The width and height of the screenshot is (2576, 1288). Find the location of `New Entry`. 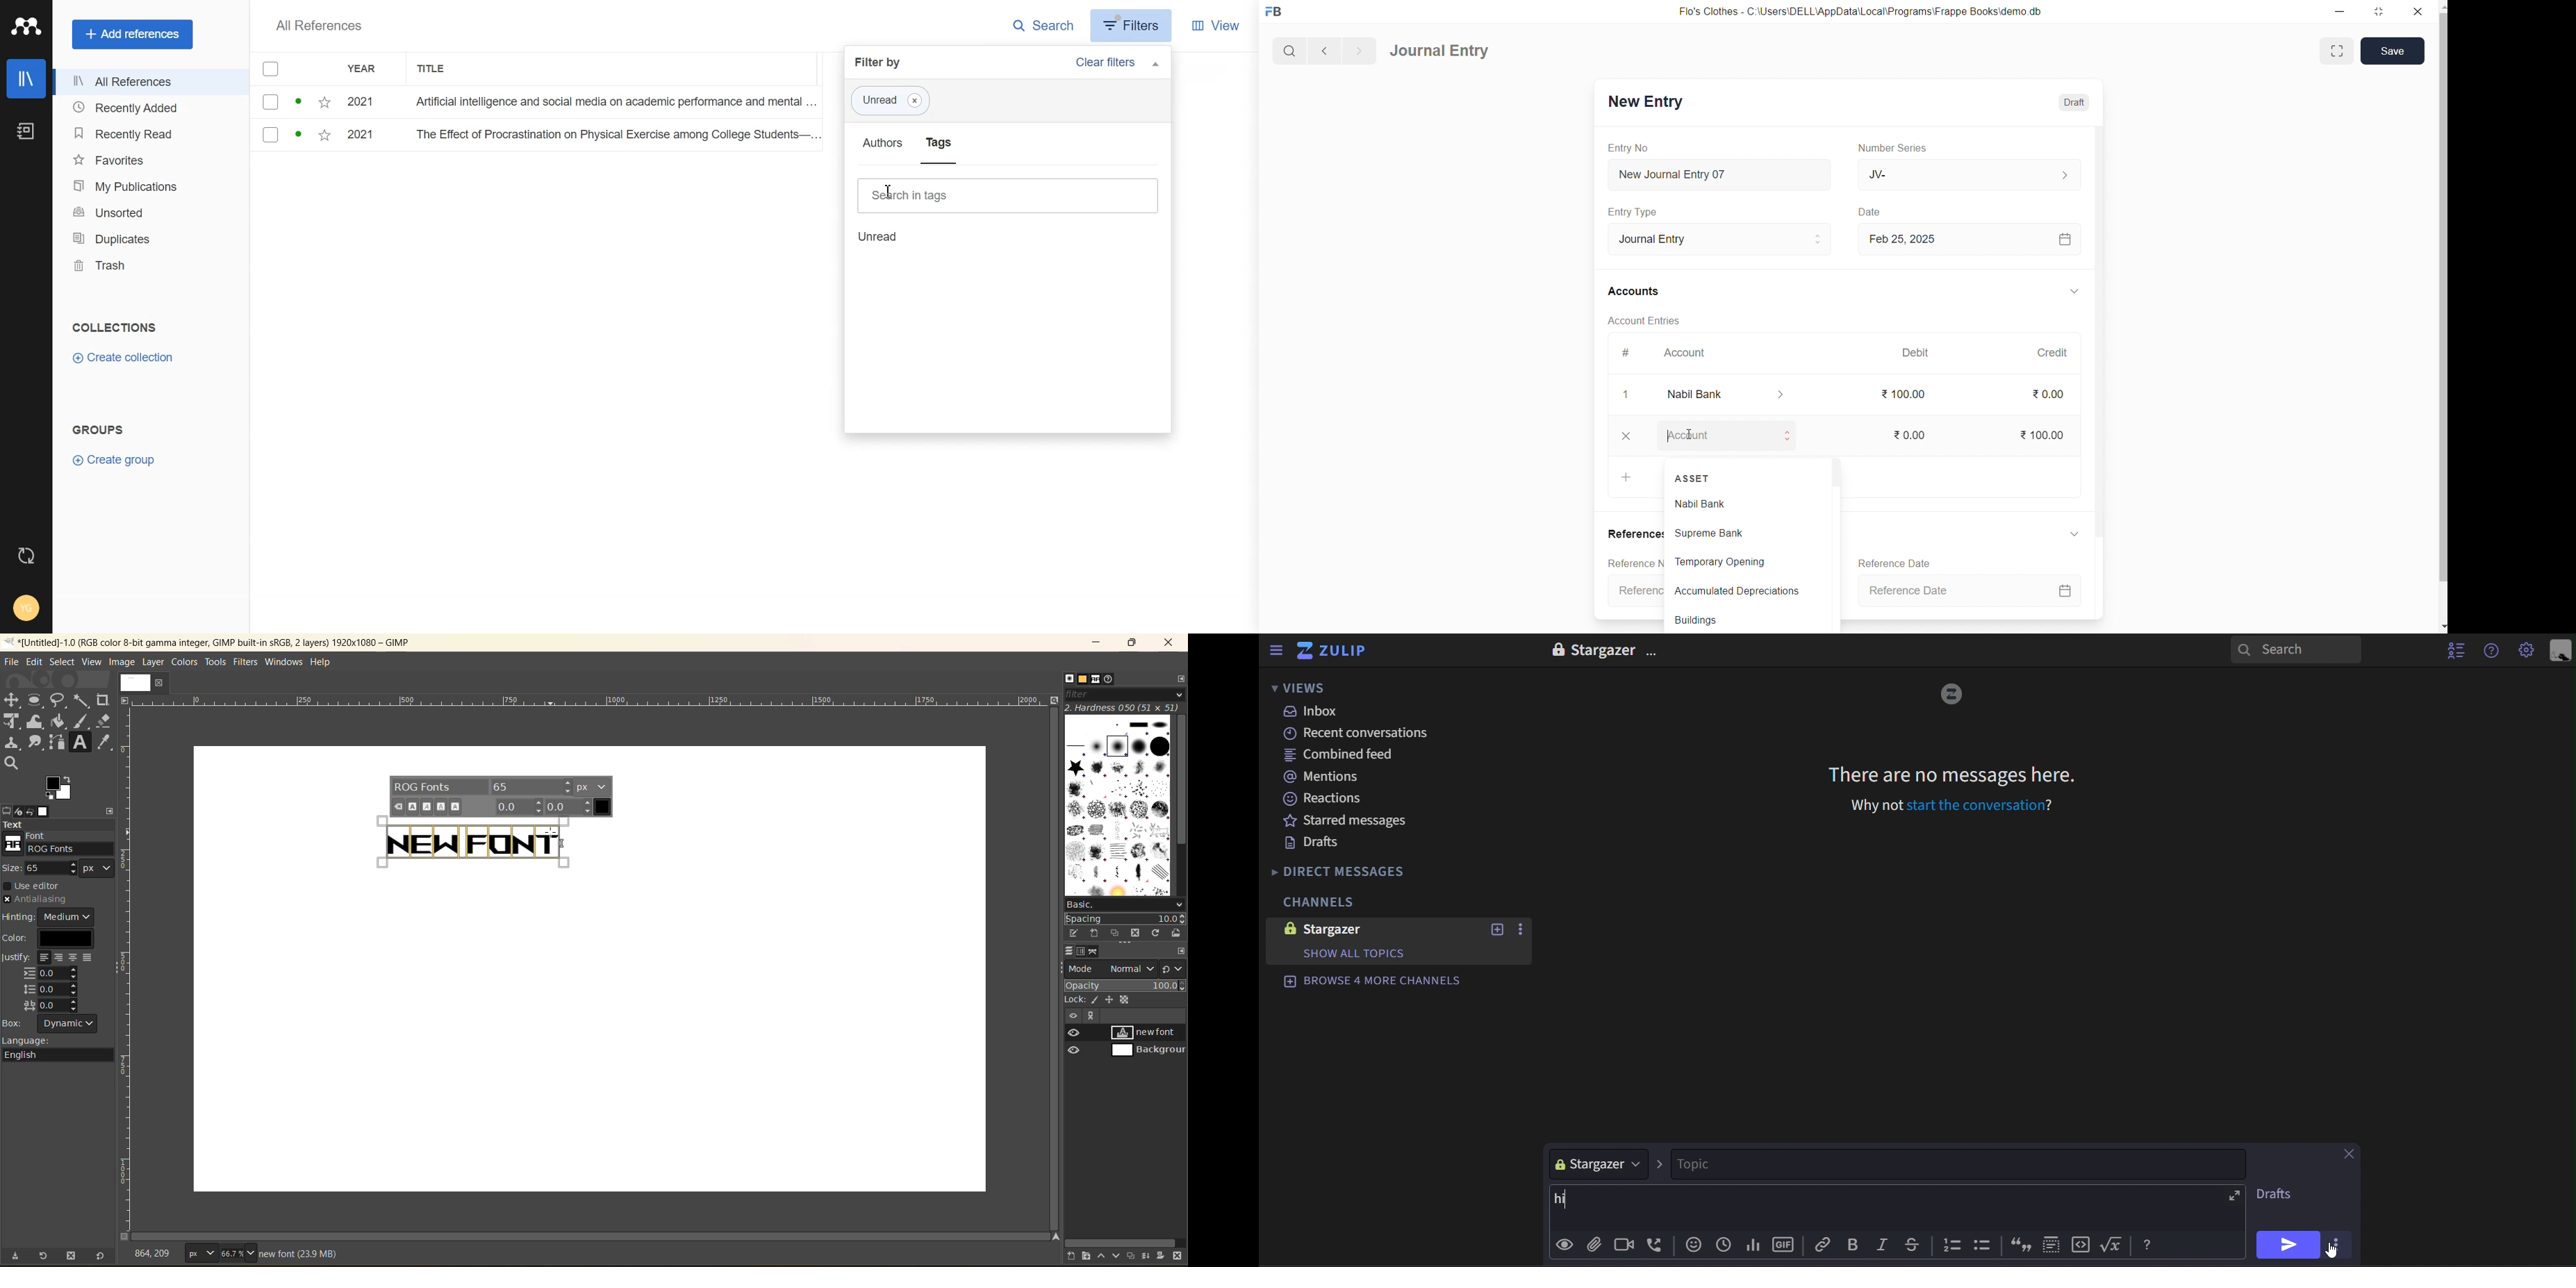

New Entry is located at coordinates (1651, 101).